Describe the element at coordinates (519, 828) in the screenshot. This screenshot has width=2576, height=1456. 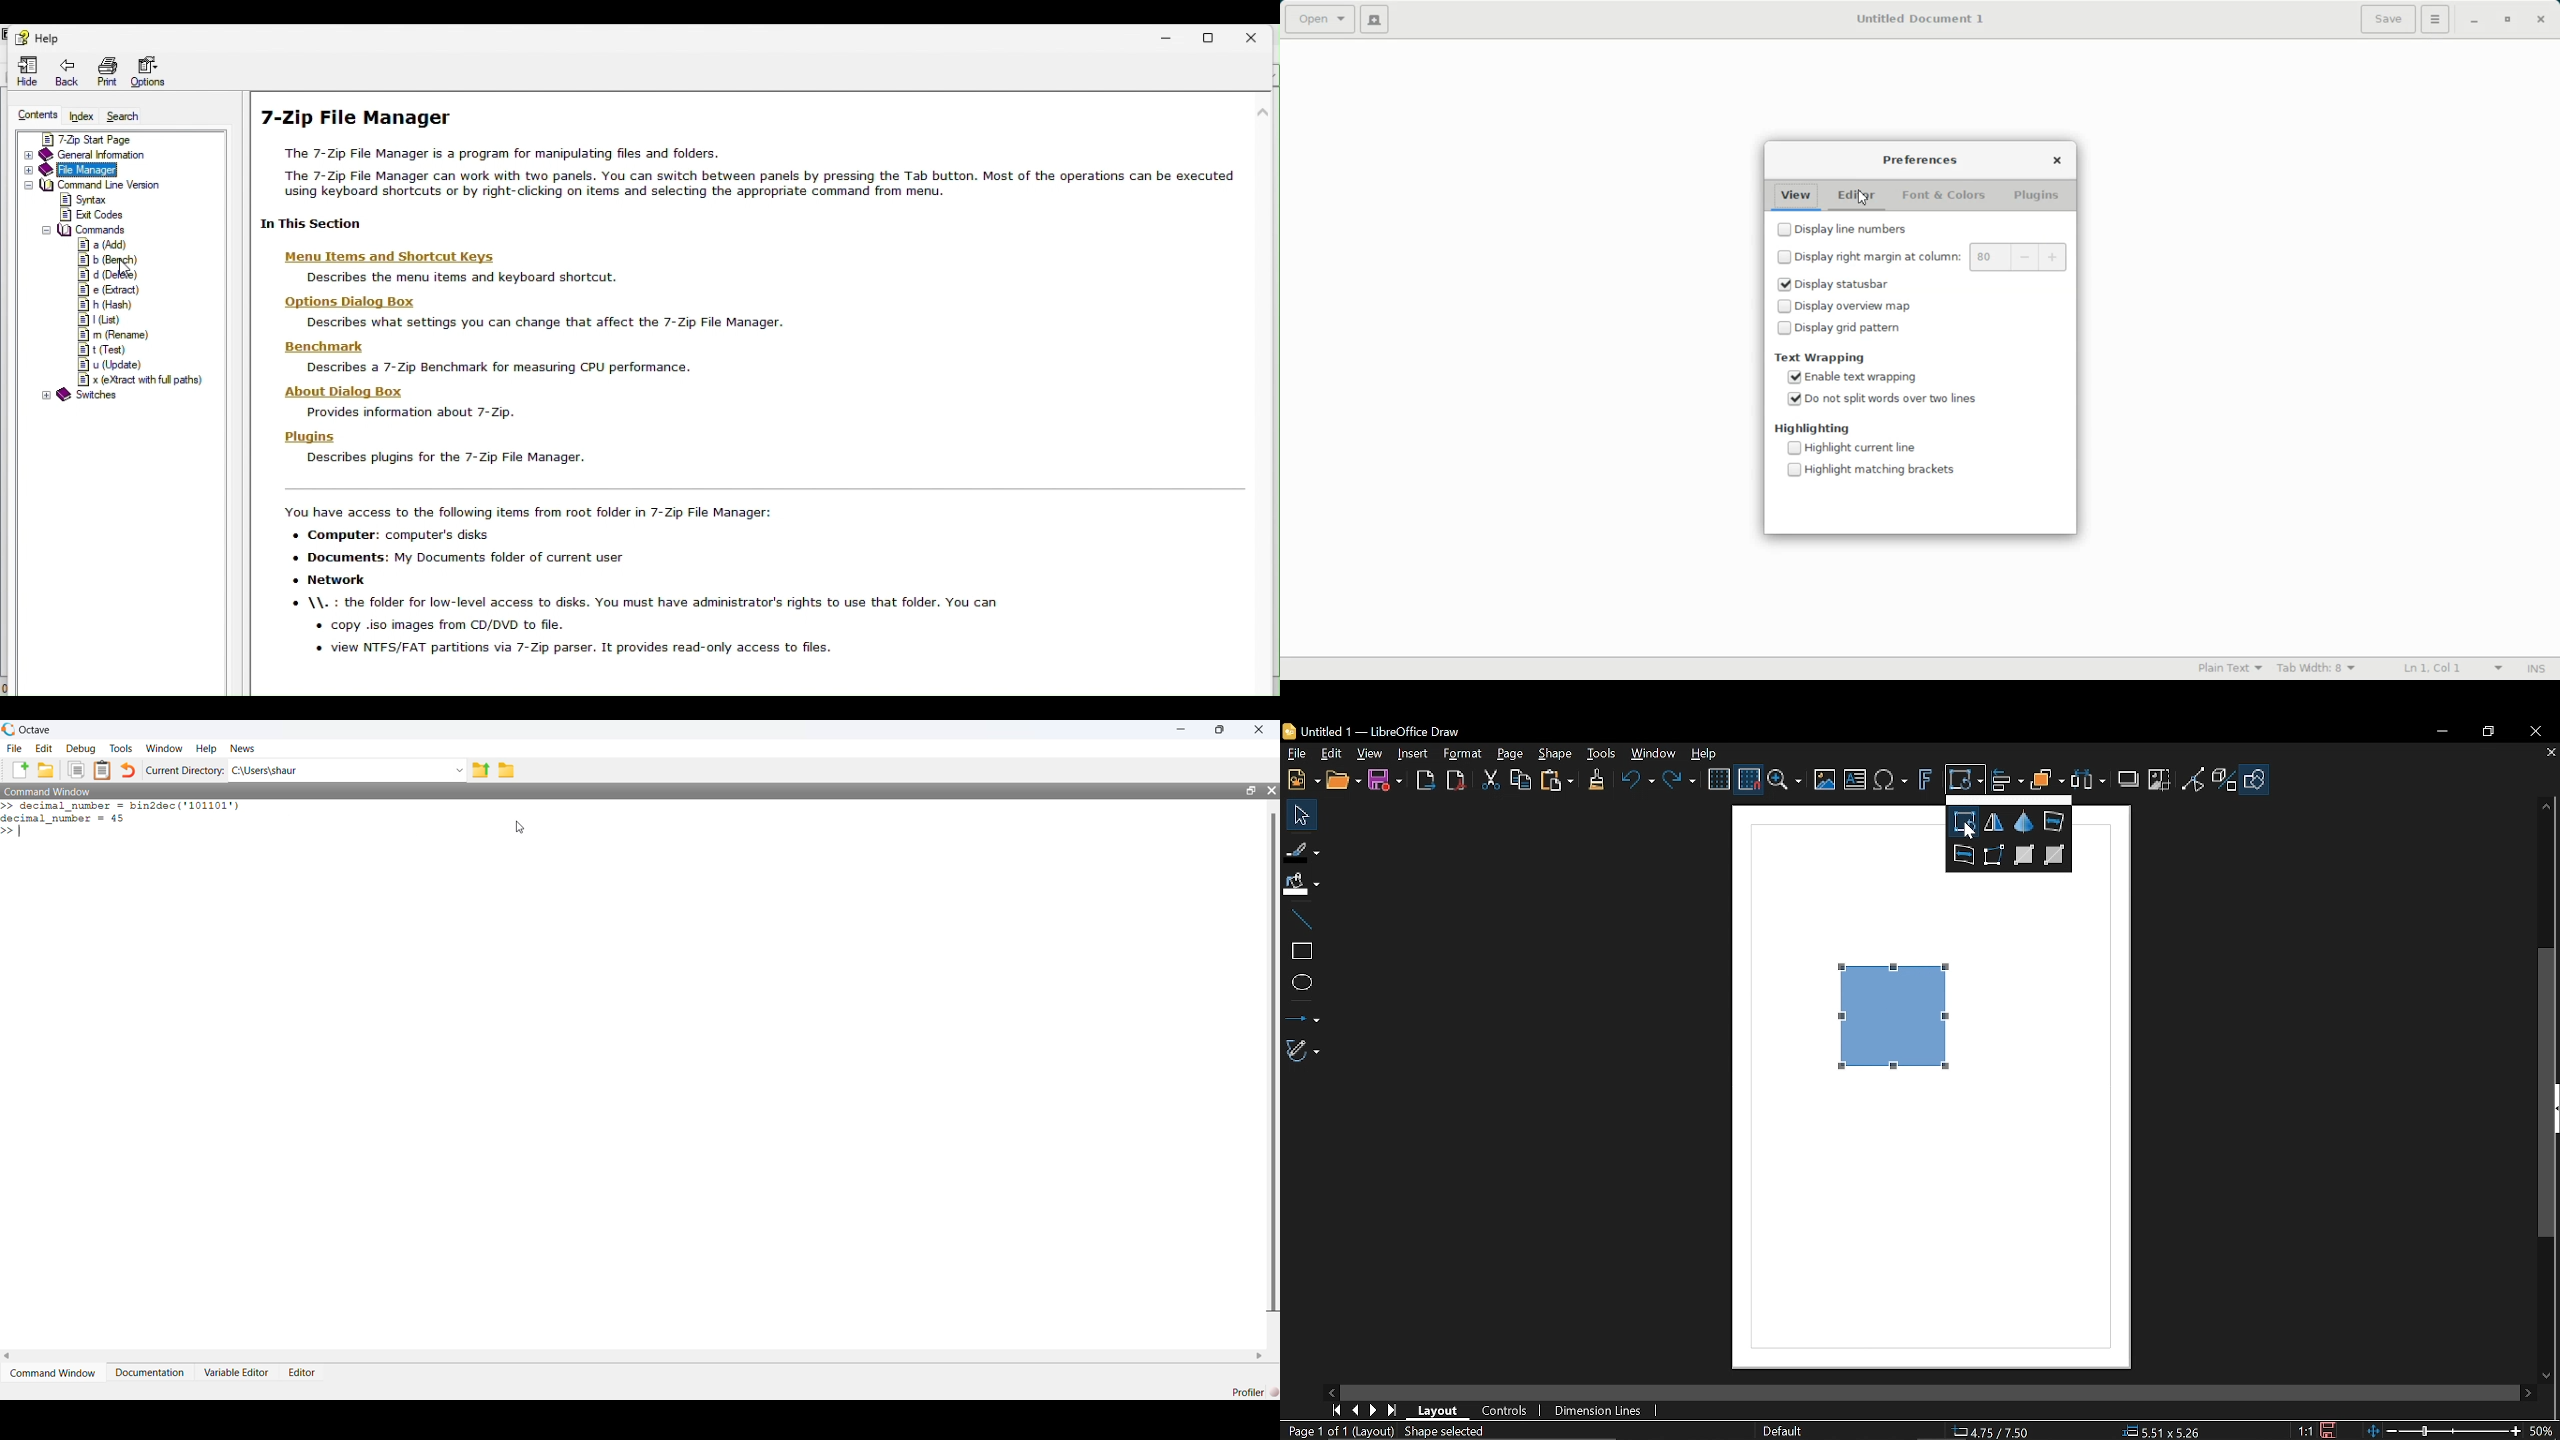
I see `cursor` at that location.